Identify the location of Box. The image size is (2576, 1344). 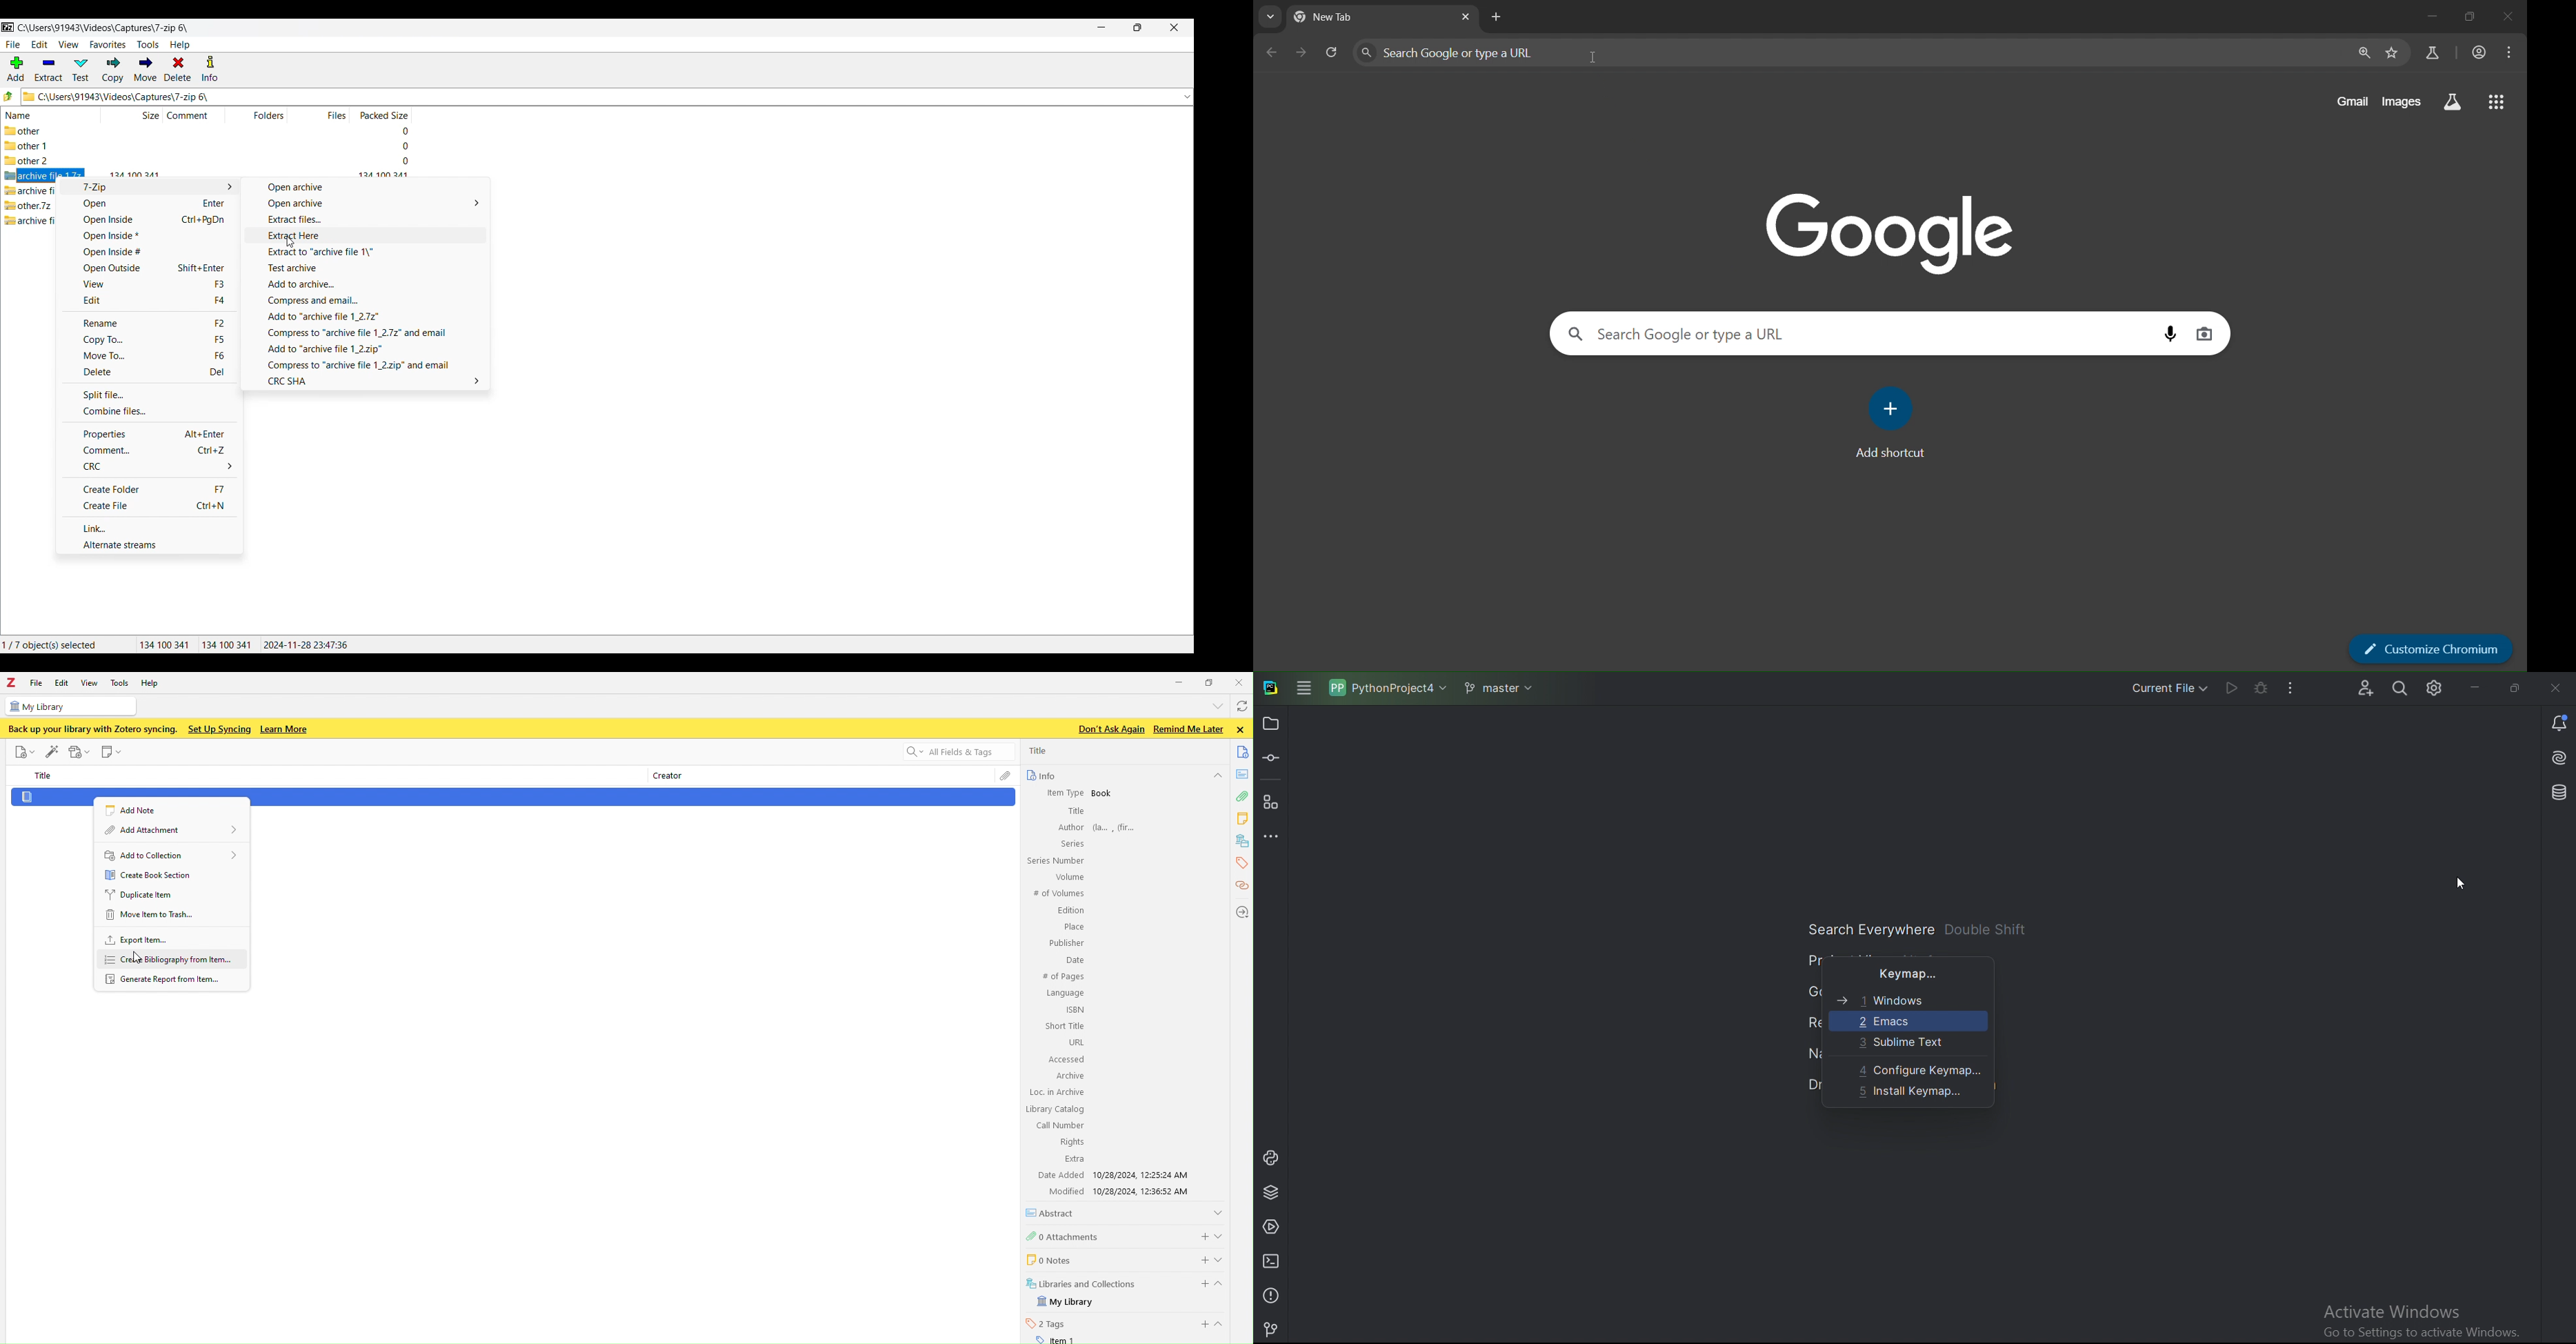
(1210, 682).